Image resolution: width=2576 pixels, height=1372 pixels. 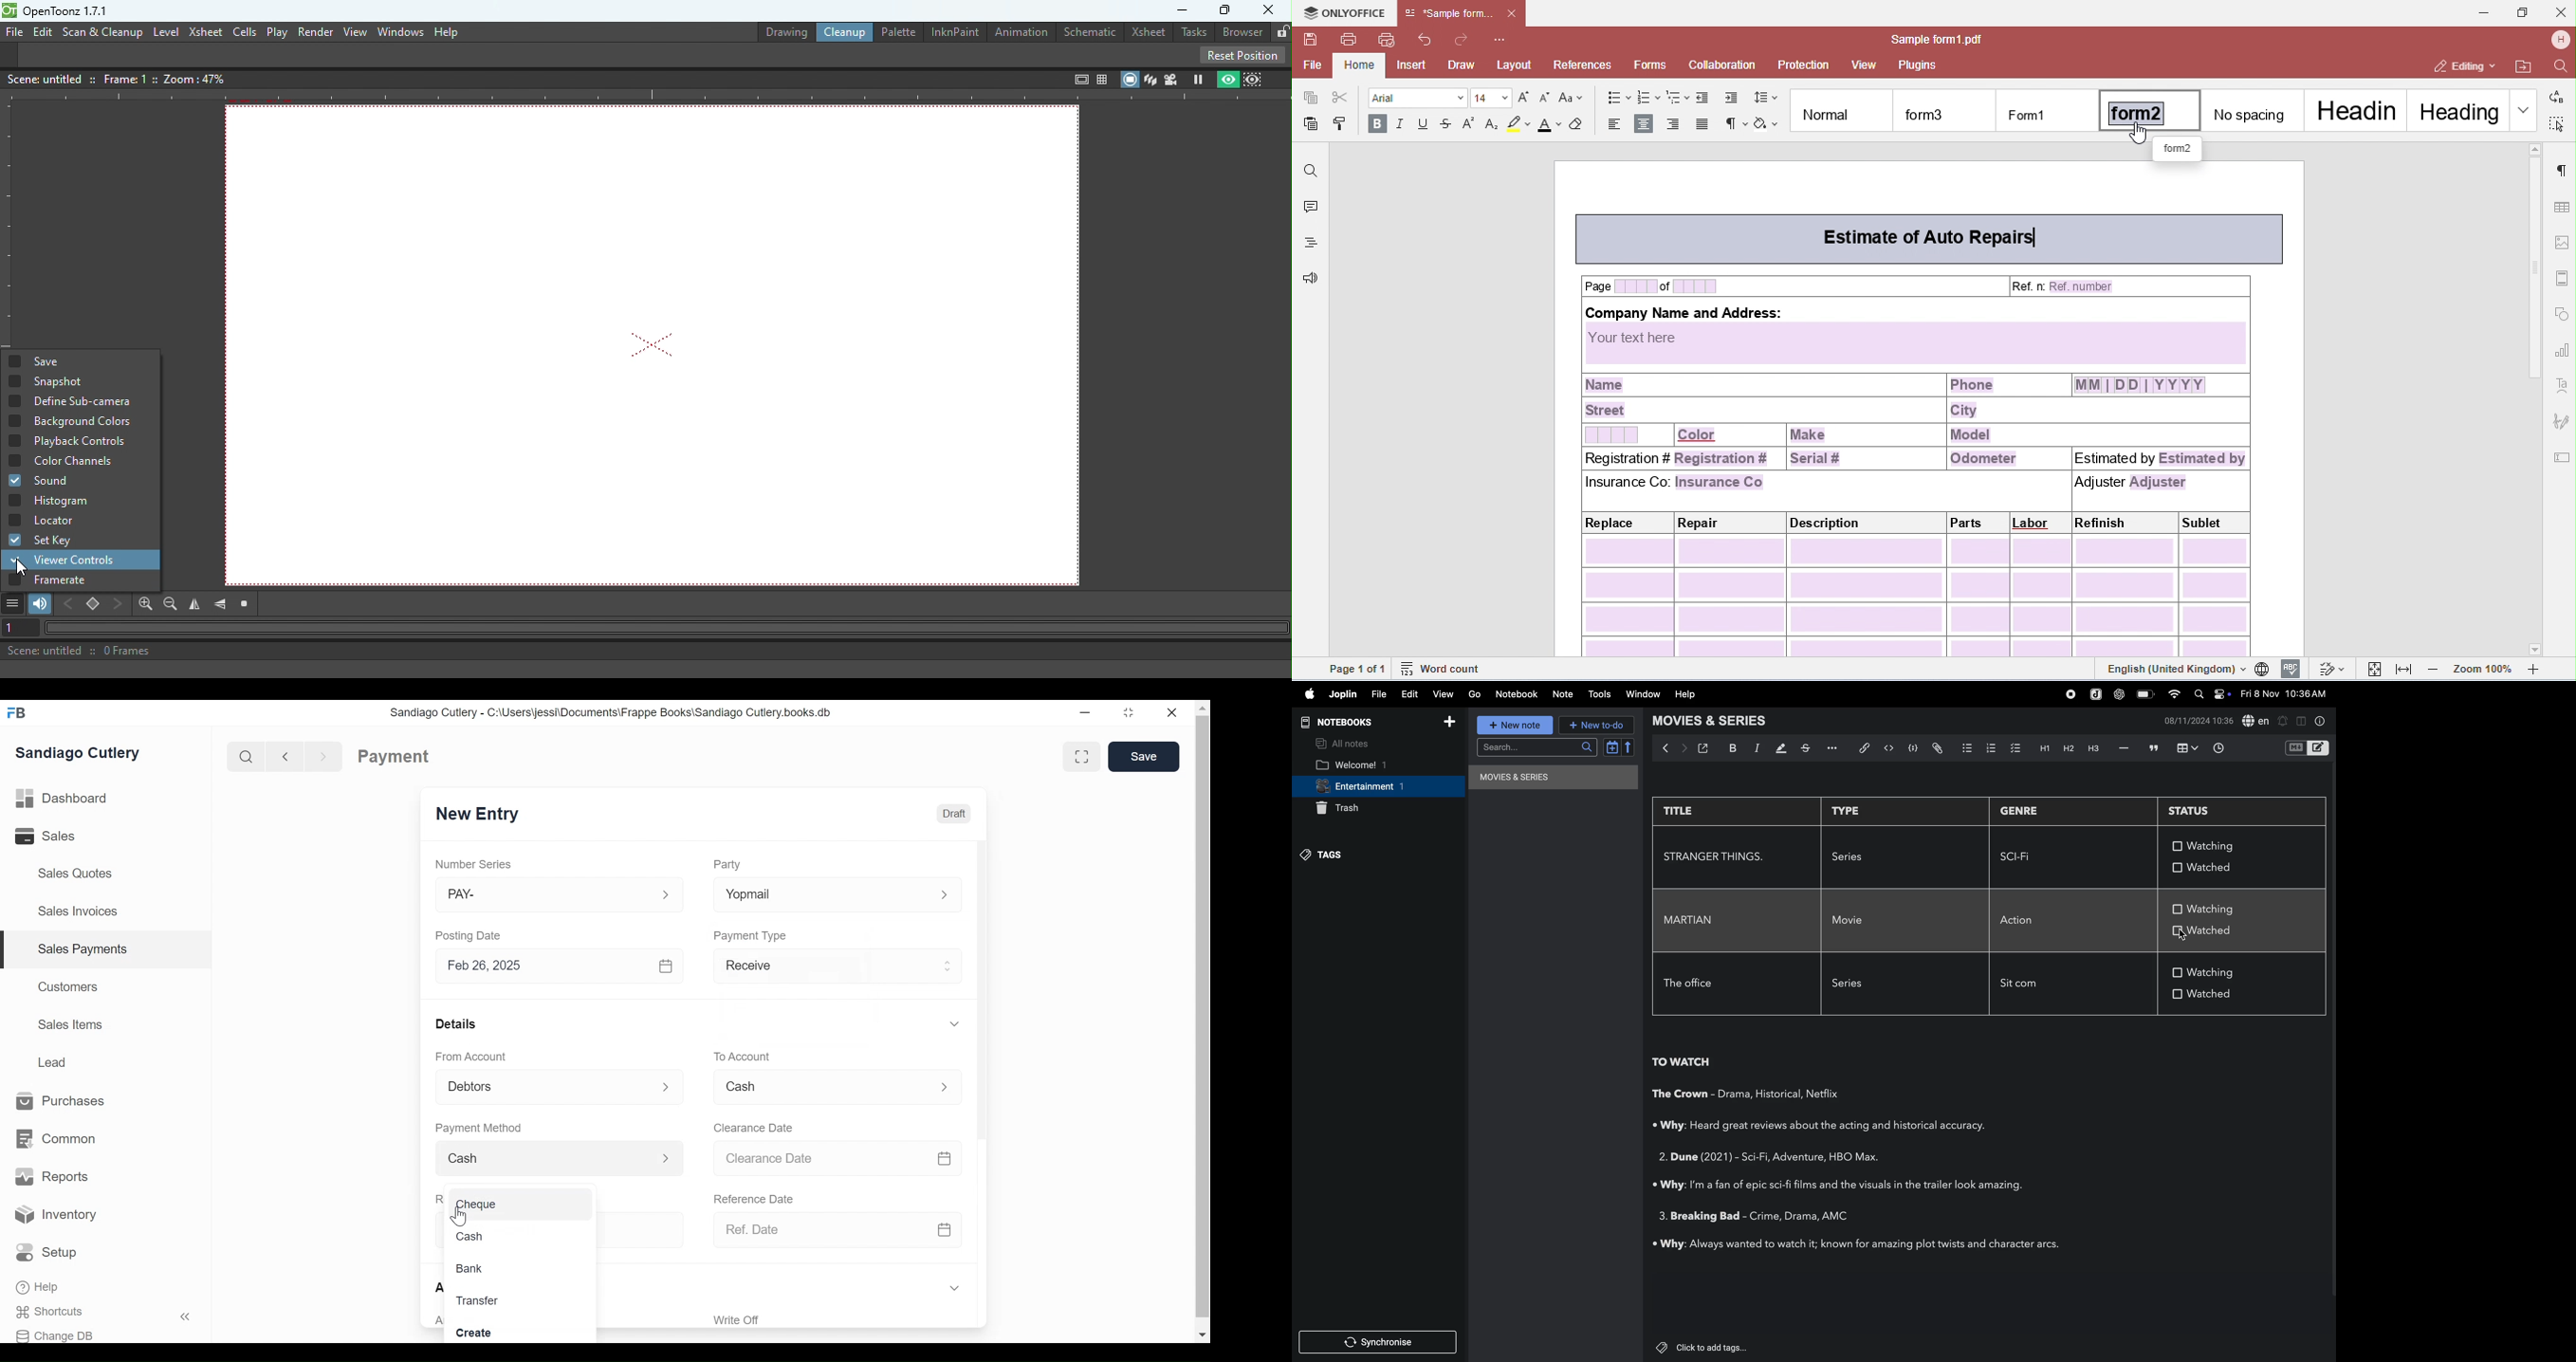 What do you see at coordinates (1689, 811) in the screenshot?
I see `title` at bounding box center [1689, 811].